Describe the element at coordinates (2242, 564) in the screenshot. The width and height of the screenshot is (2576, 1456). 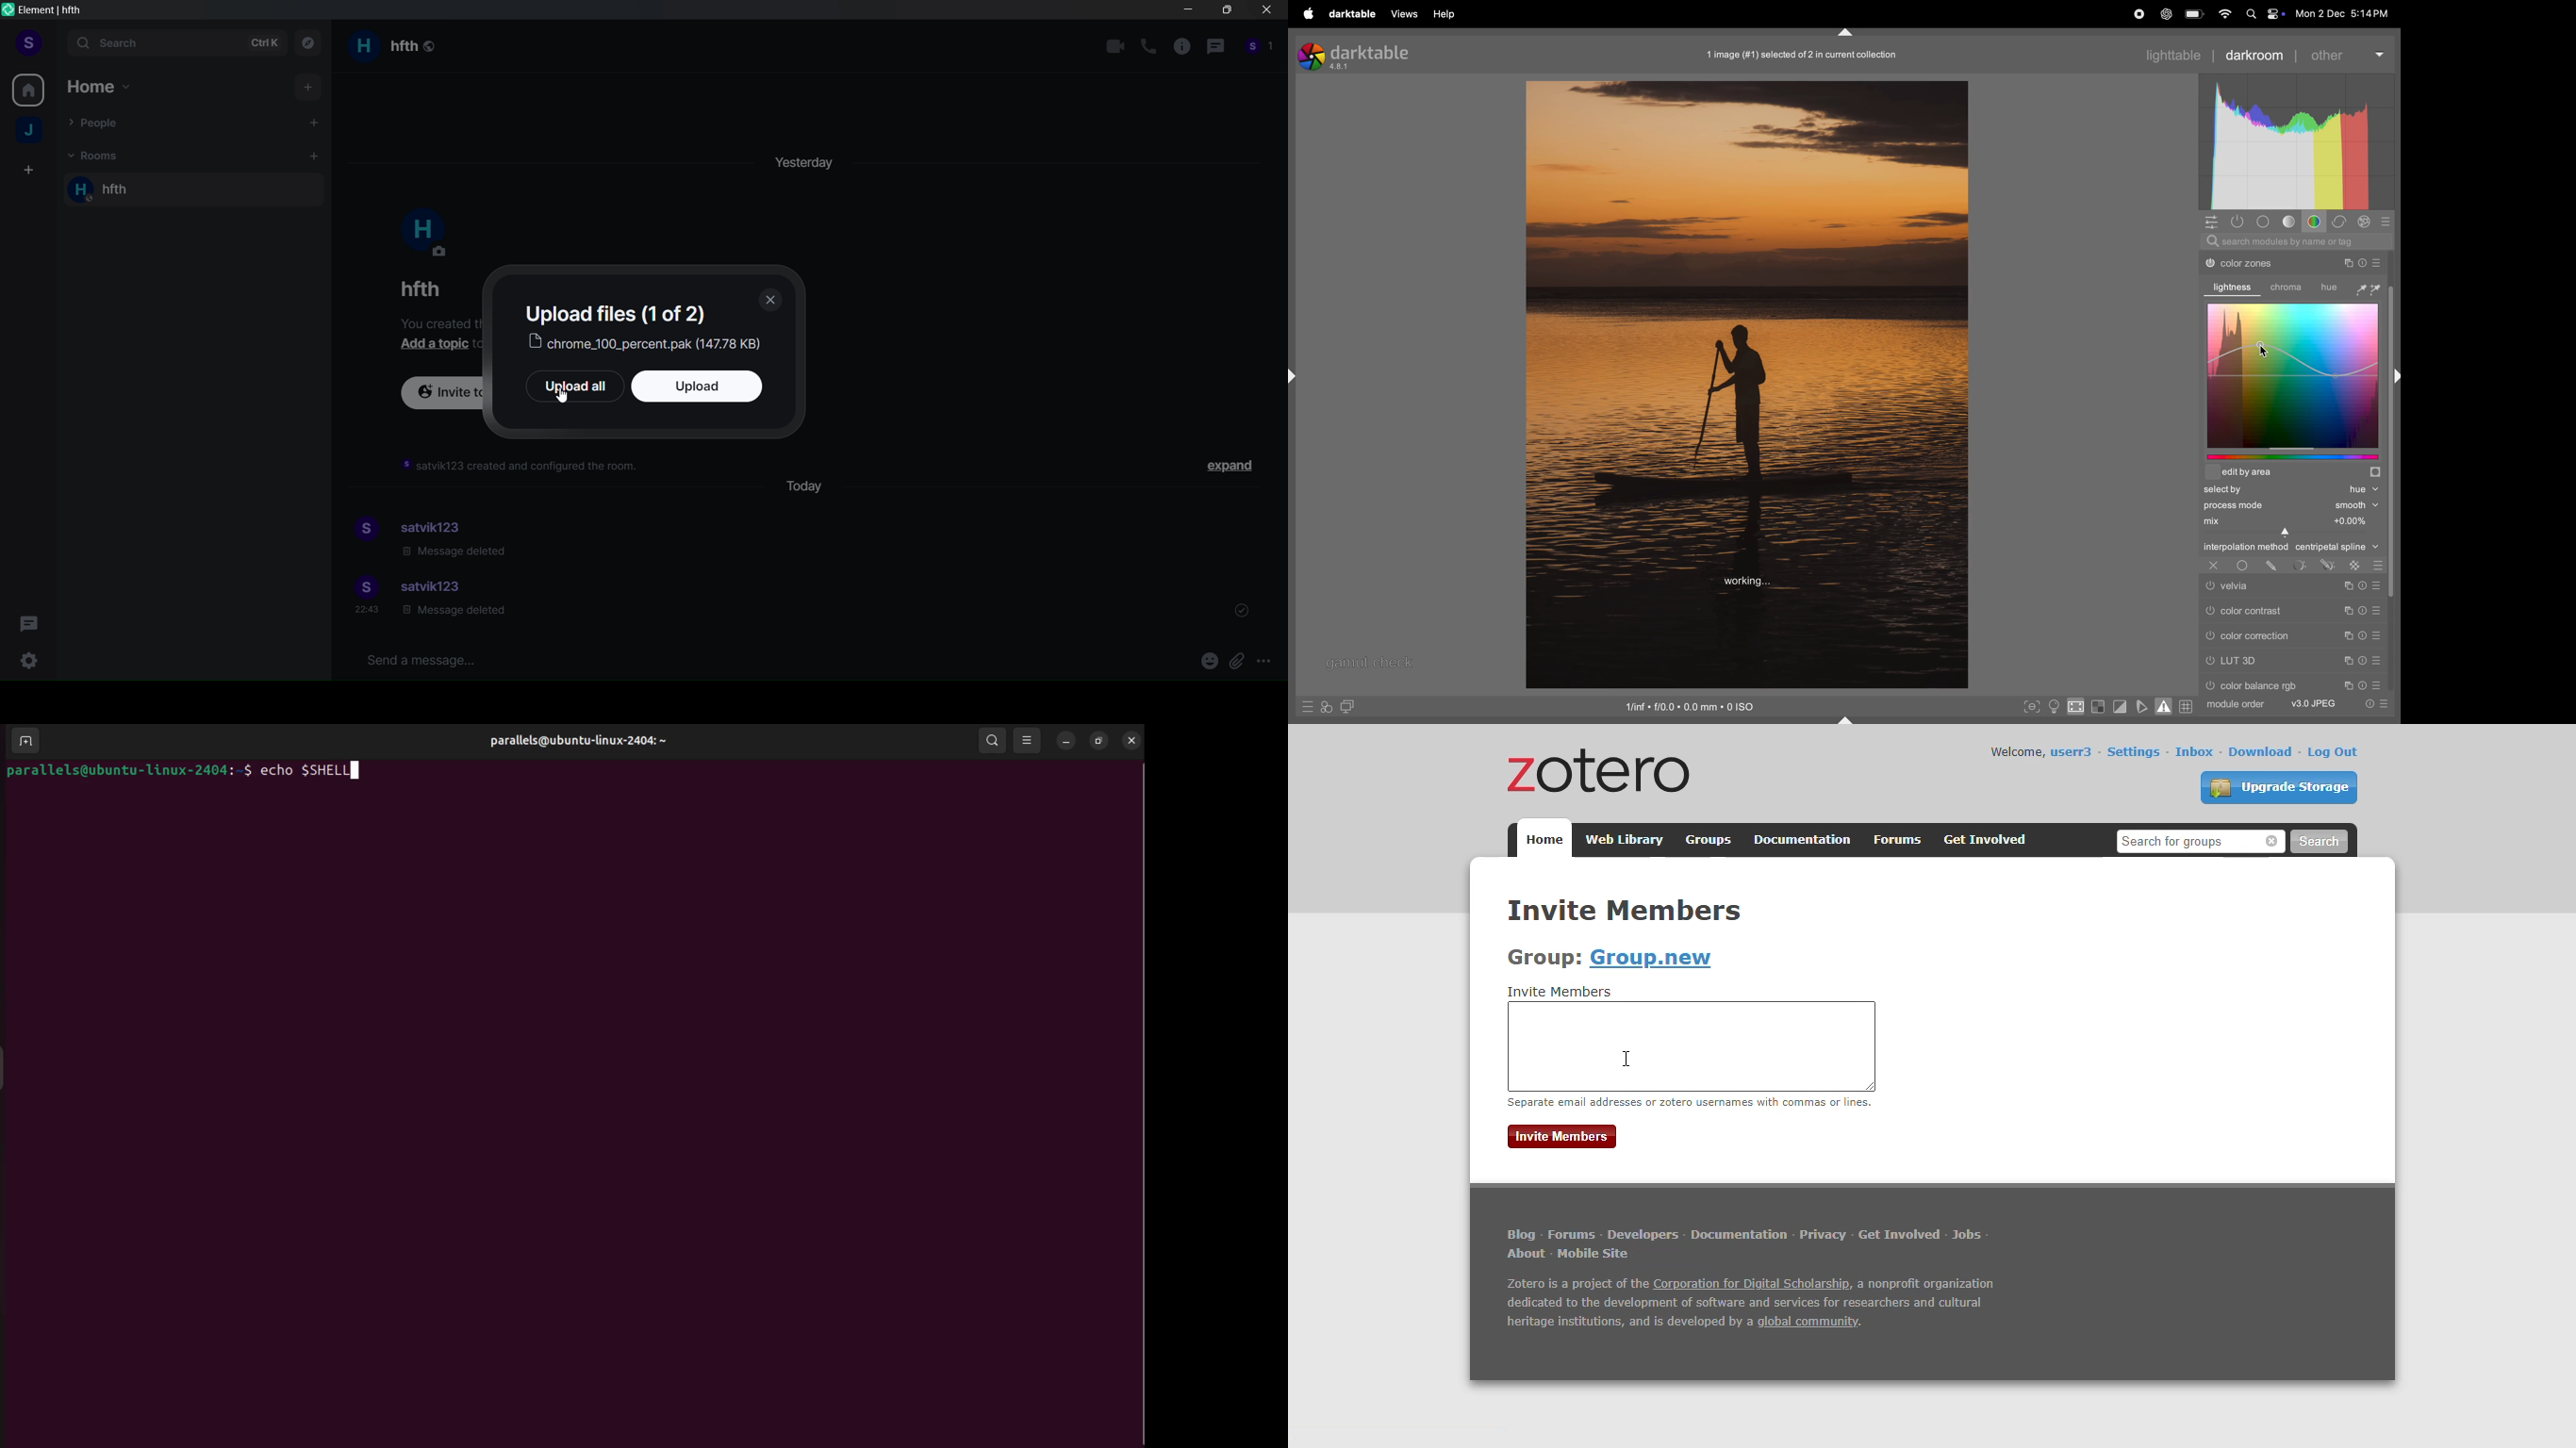
I see `` at that location.